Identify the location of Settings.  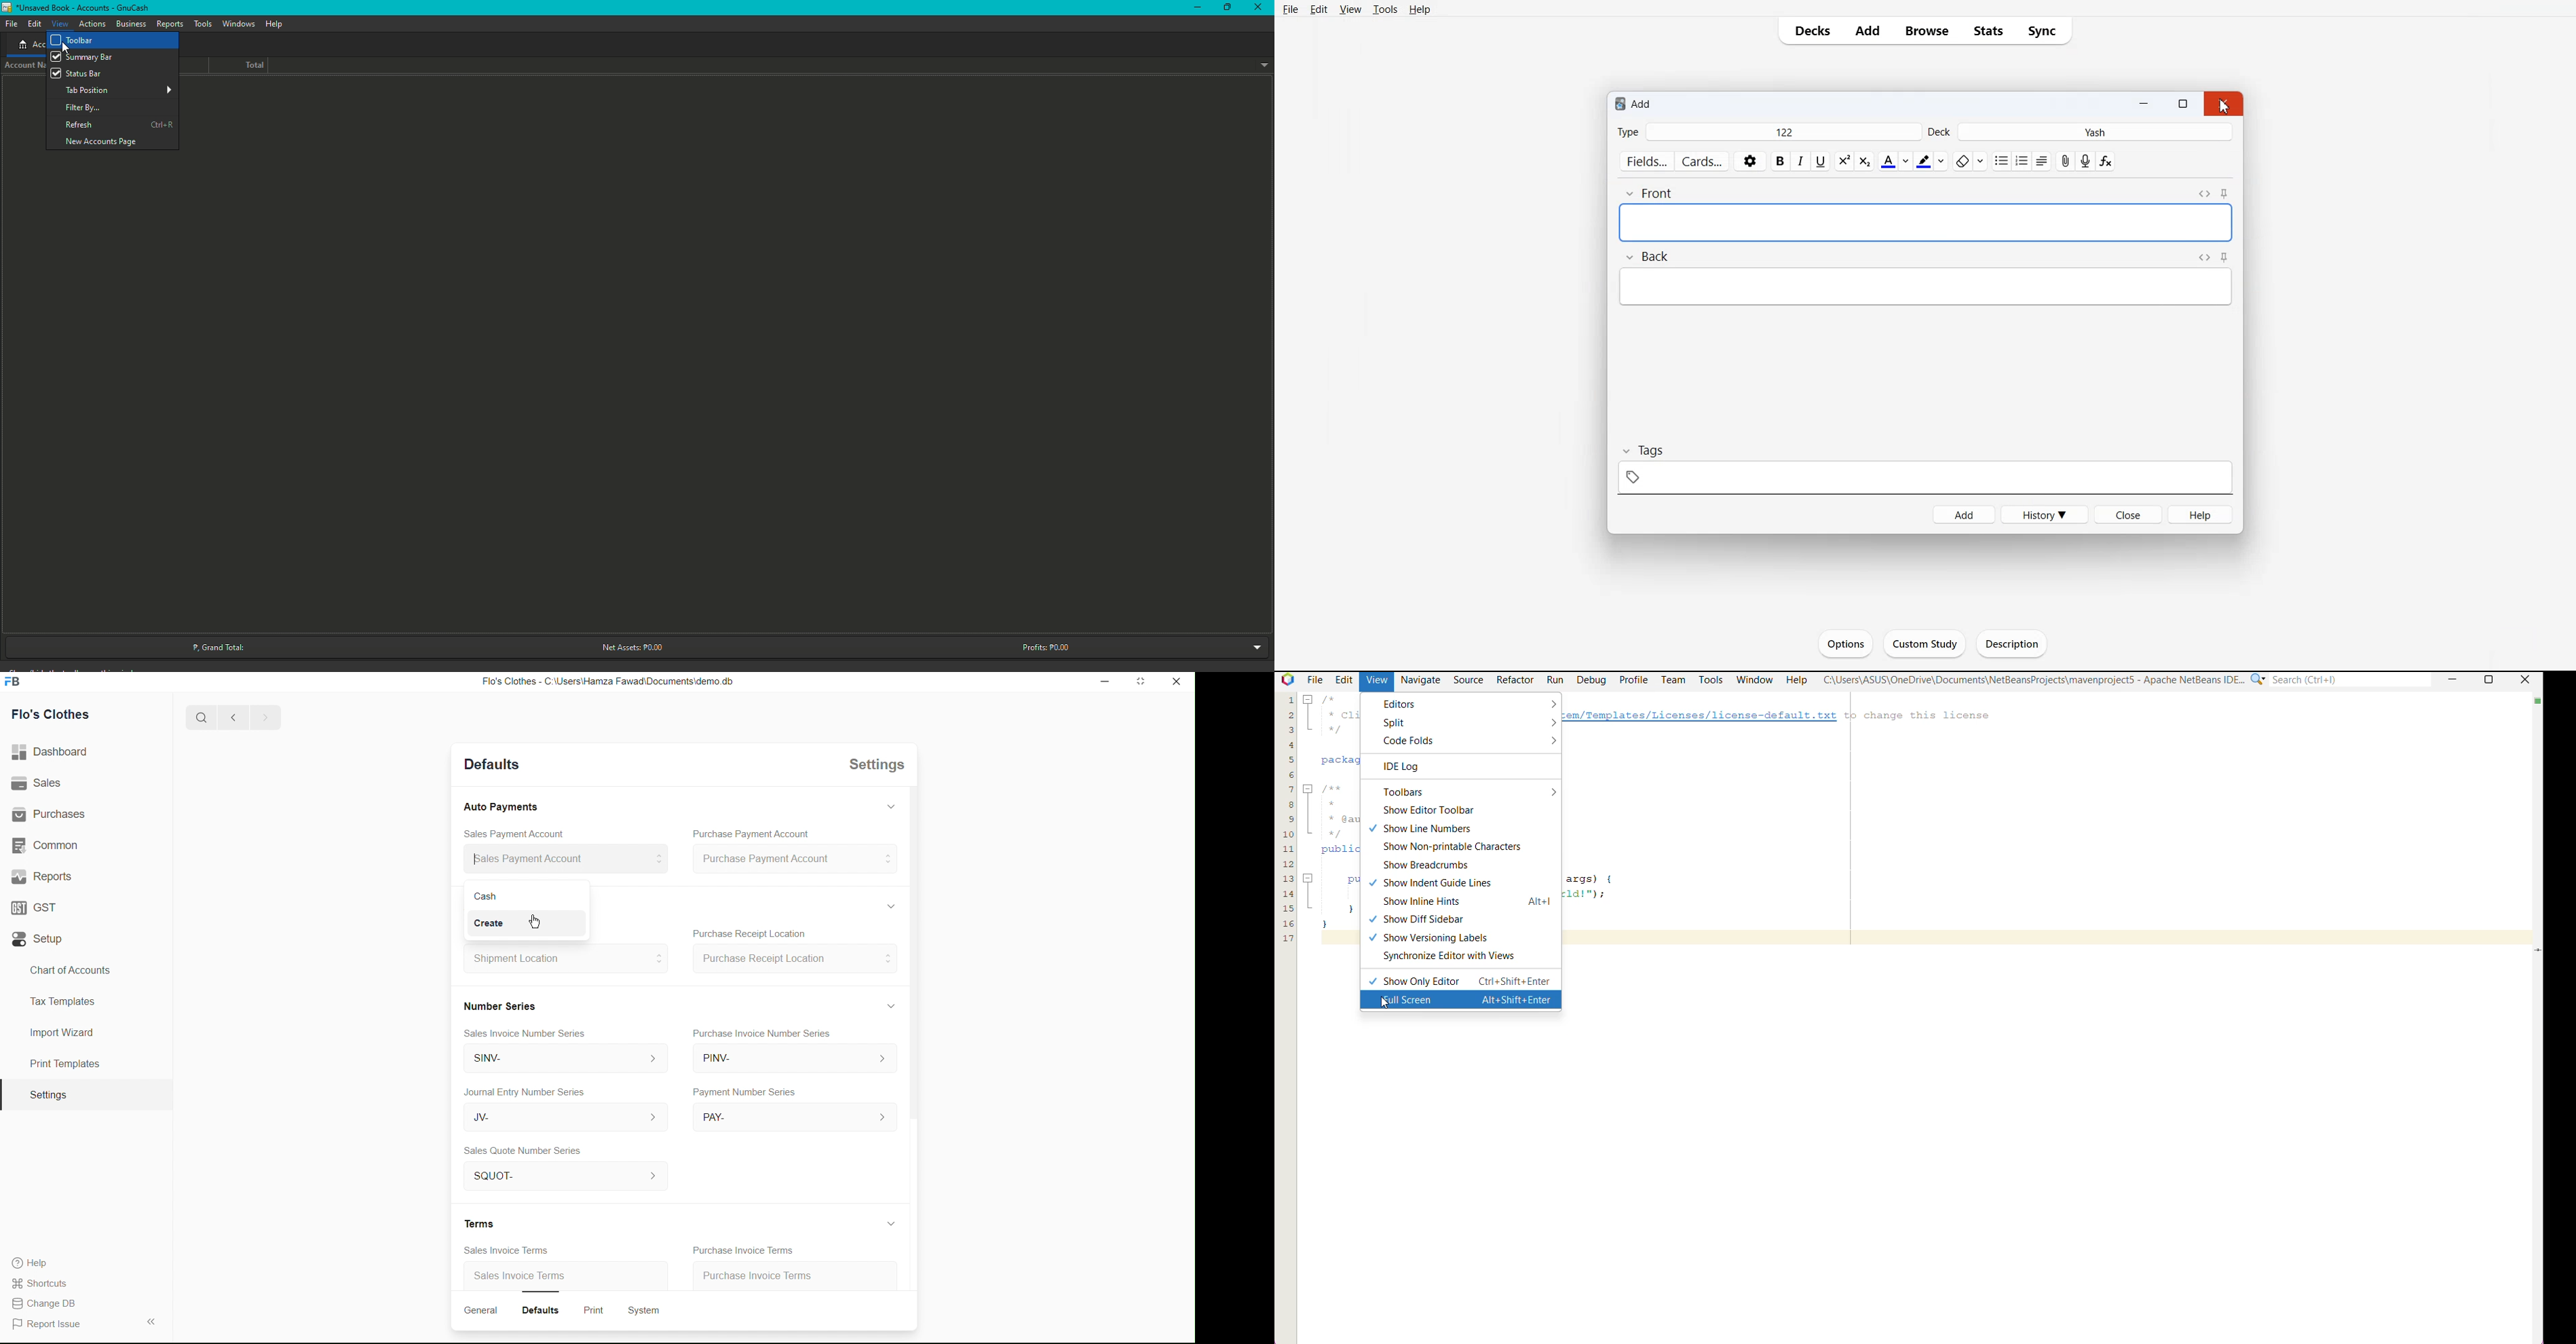
(1750, 162).